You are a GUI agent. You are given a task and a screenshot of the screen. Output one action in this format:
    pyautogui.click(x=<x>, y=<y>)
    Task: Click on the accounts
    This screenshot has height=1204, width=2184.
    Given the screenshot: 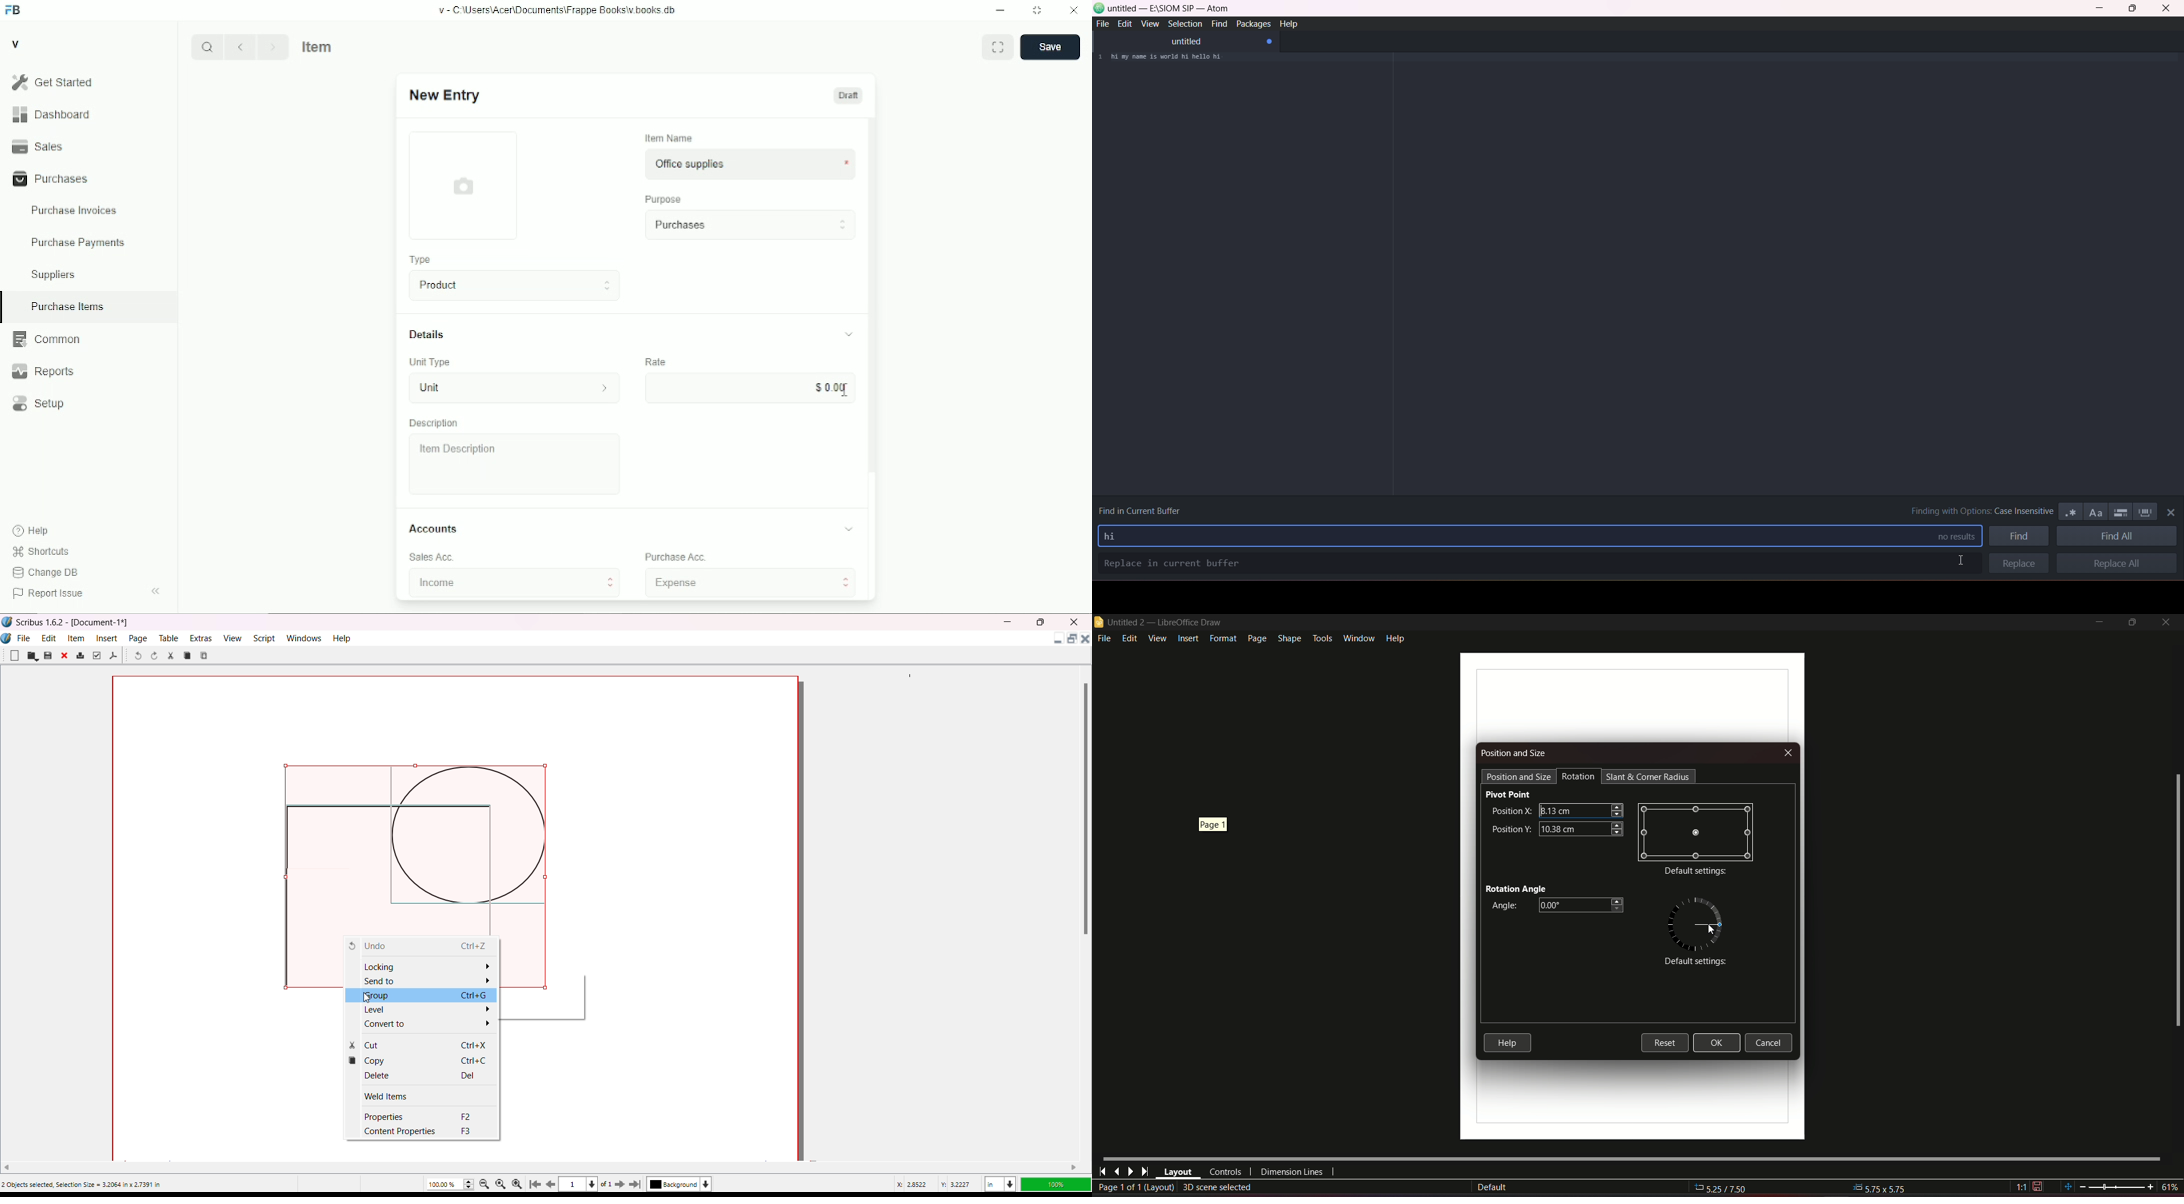 What is the action you would take?
    pyautogui.click(x=433, y=528)
    